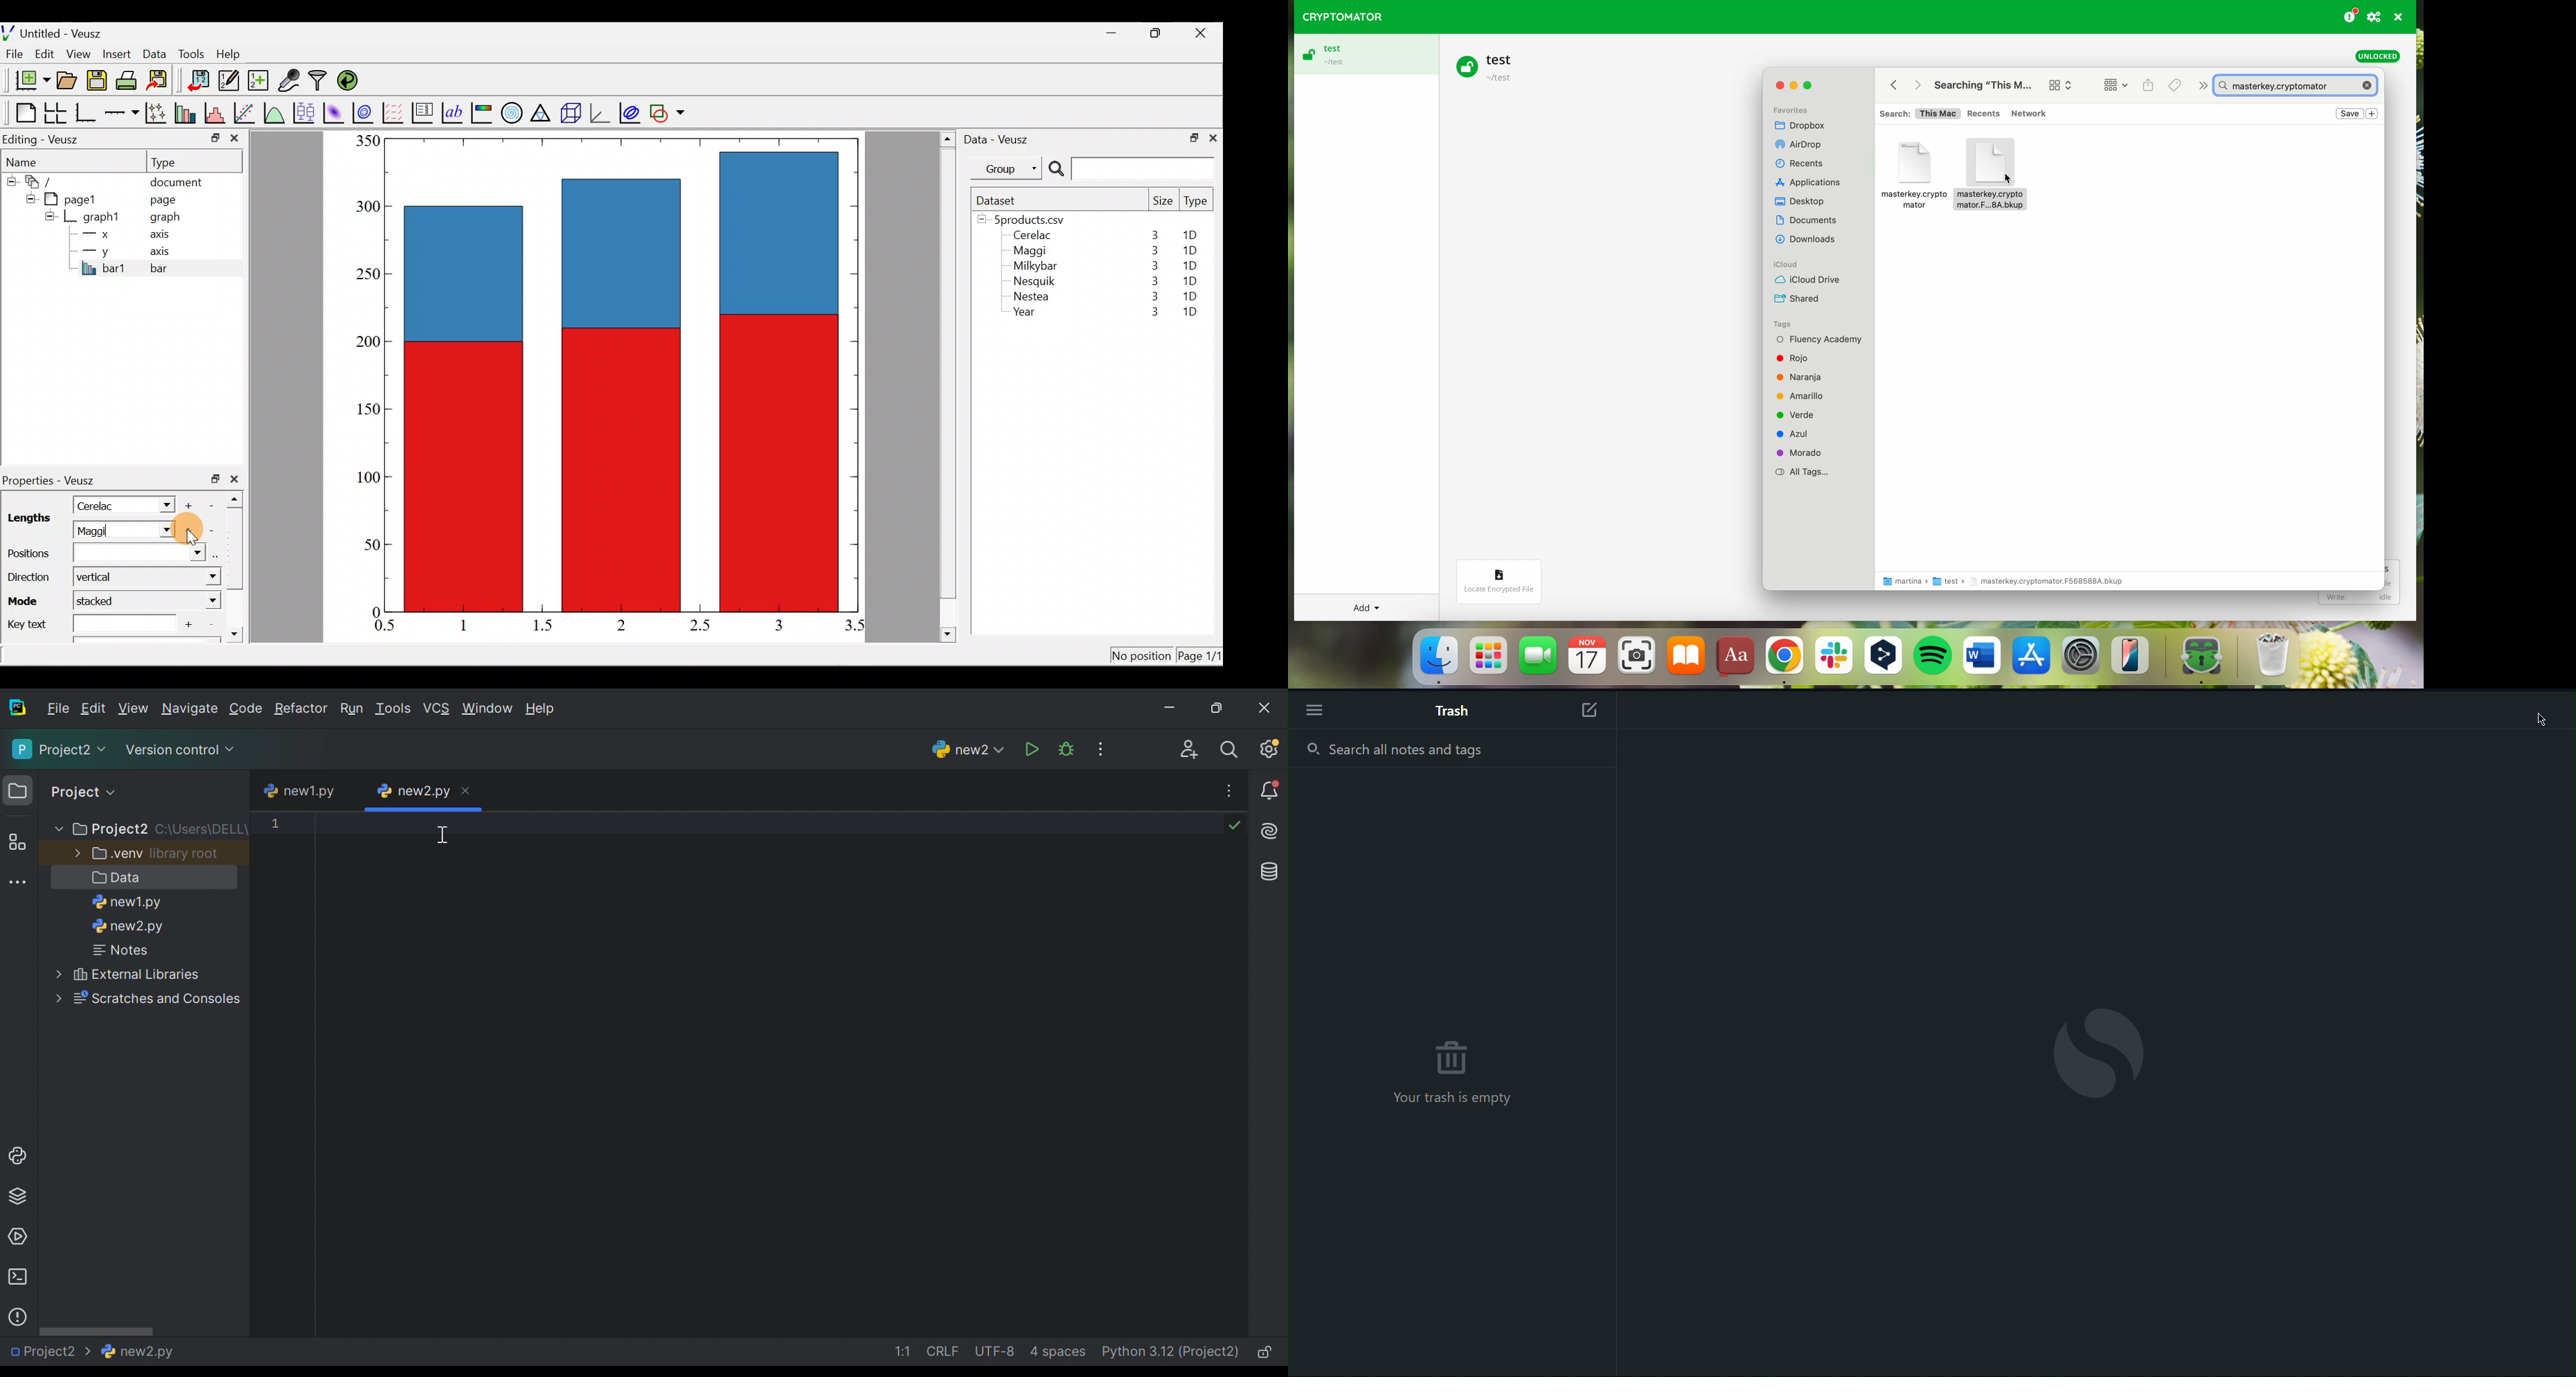 The image size is (2576, 1400). Describe the element at coordinates (45, 180) in the screenshot. I see `document widget` at that location.